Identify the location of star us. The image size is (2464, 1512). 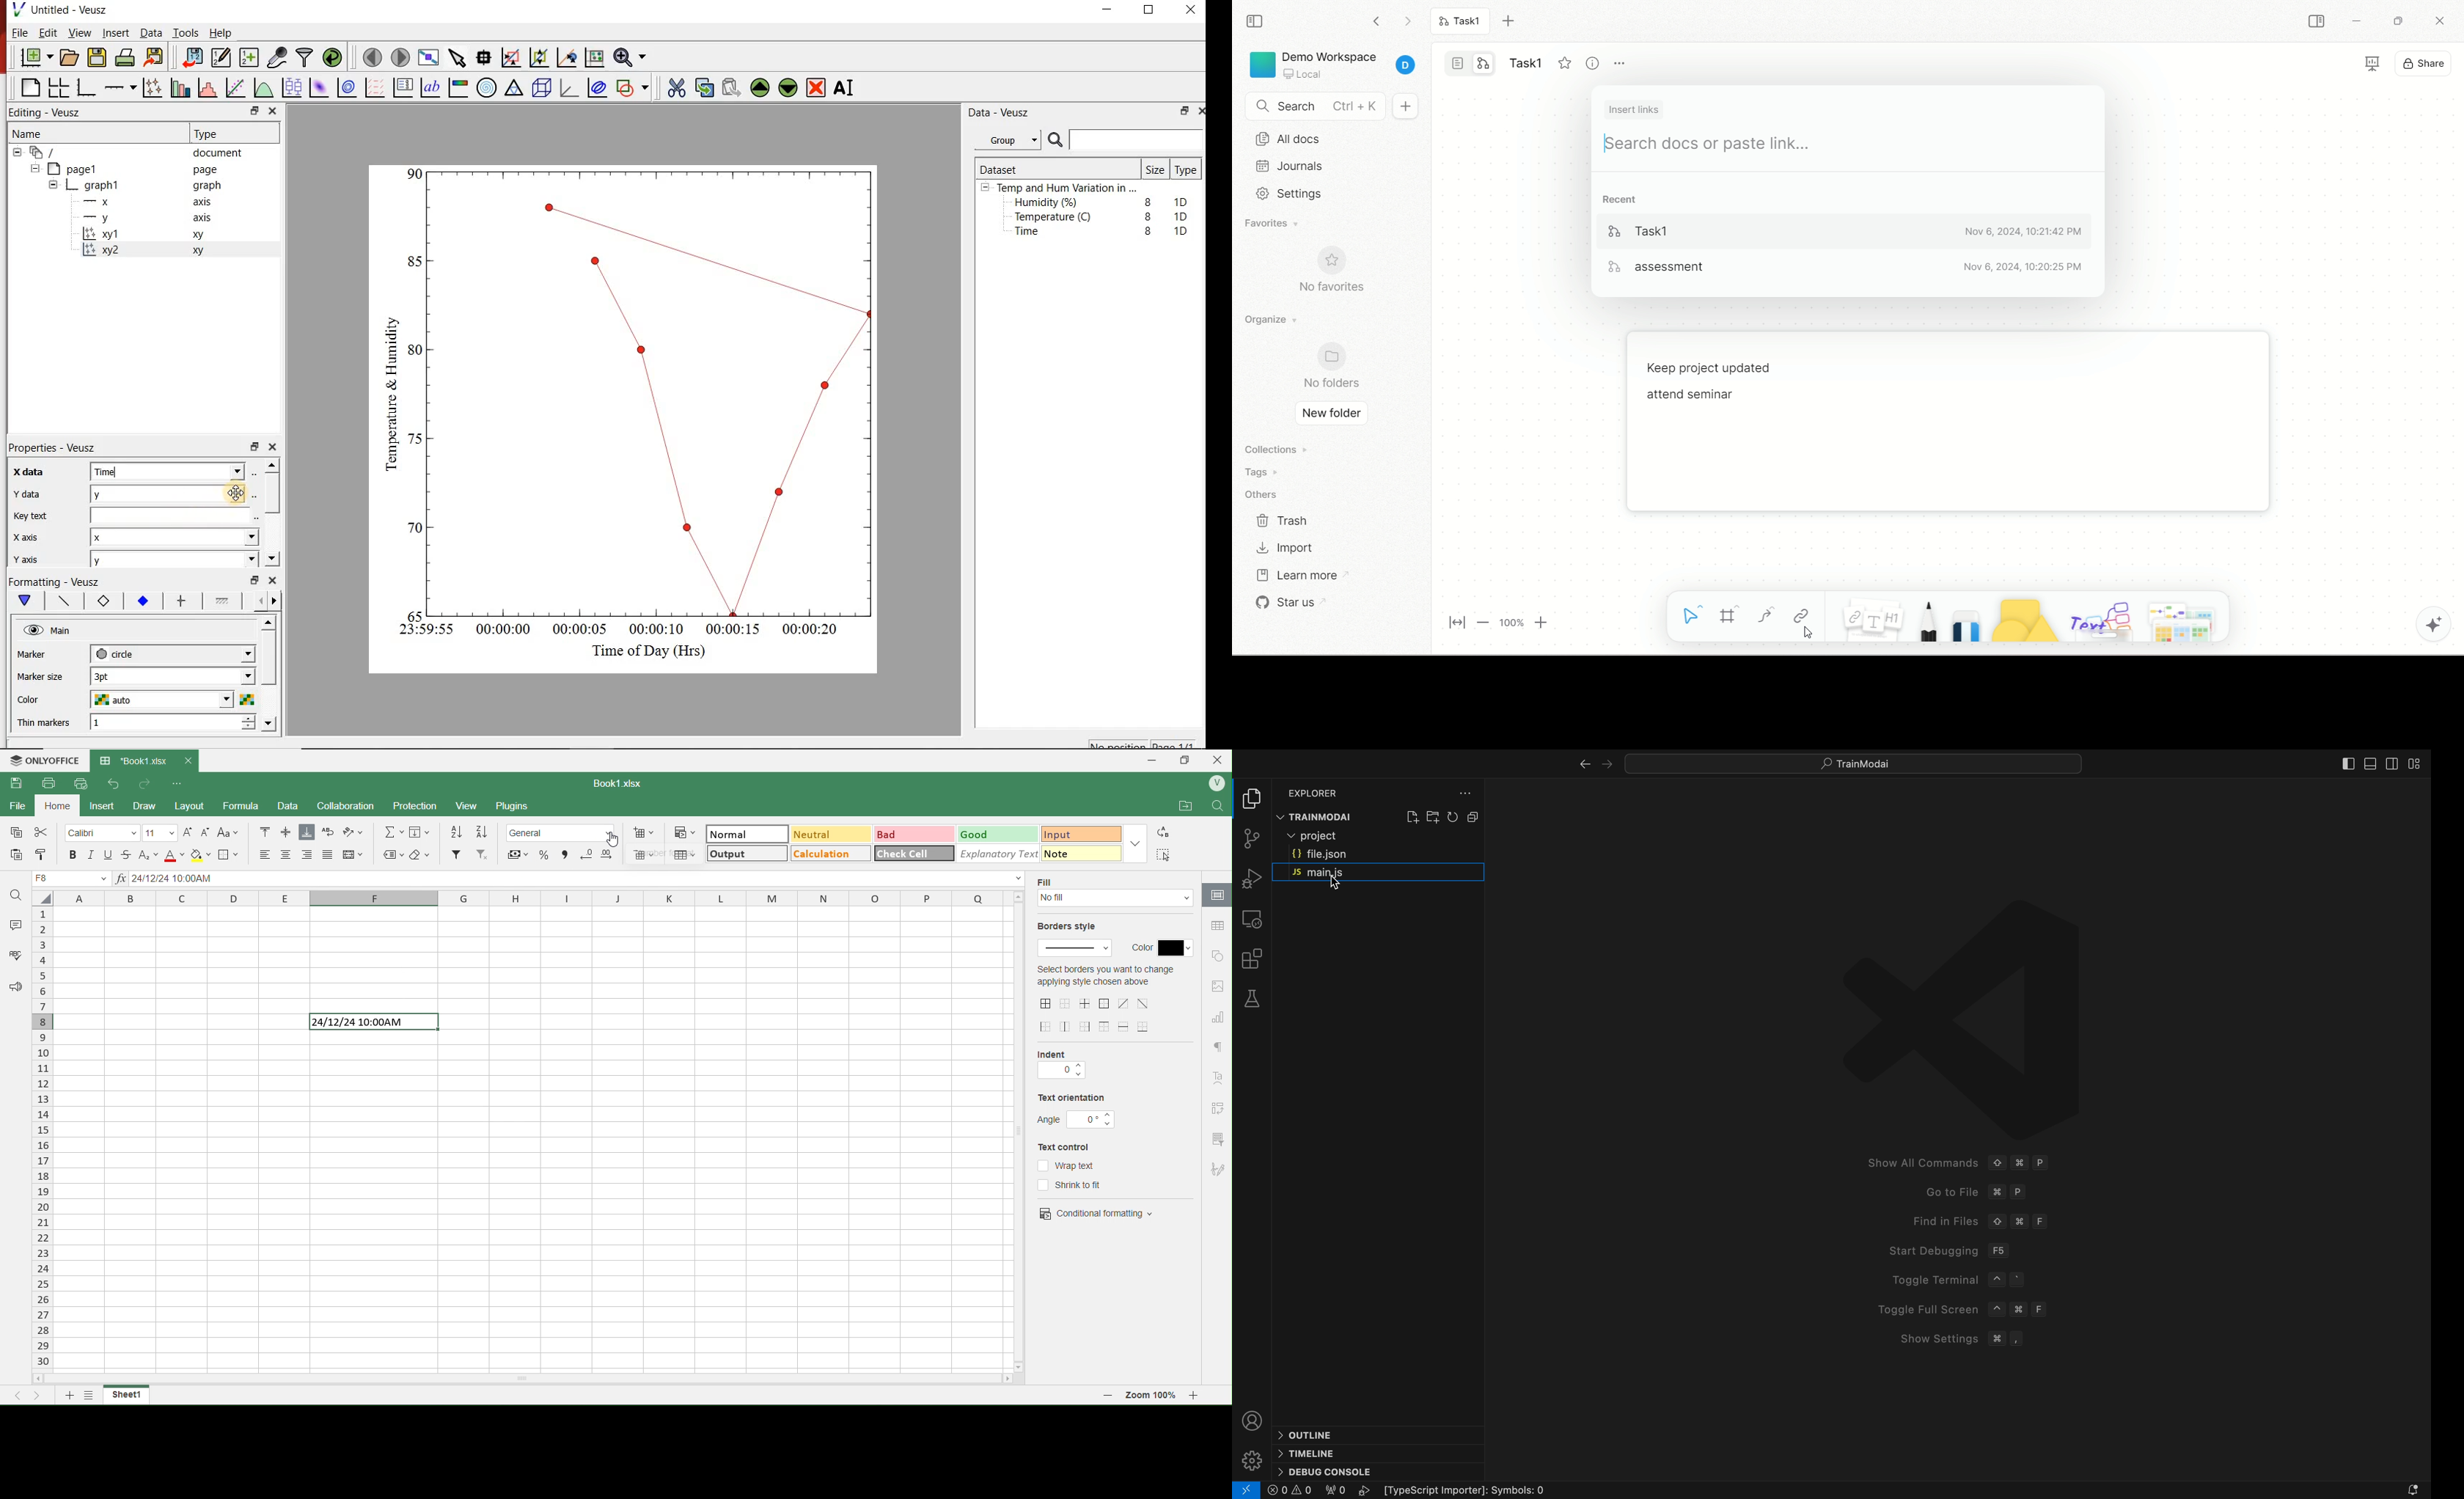
(1299, 606).